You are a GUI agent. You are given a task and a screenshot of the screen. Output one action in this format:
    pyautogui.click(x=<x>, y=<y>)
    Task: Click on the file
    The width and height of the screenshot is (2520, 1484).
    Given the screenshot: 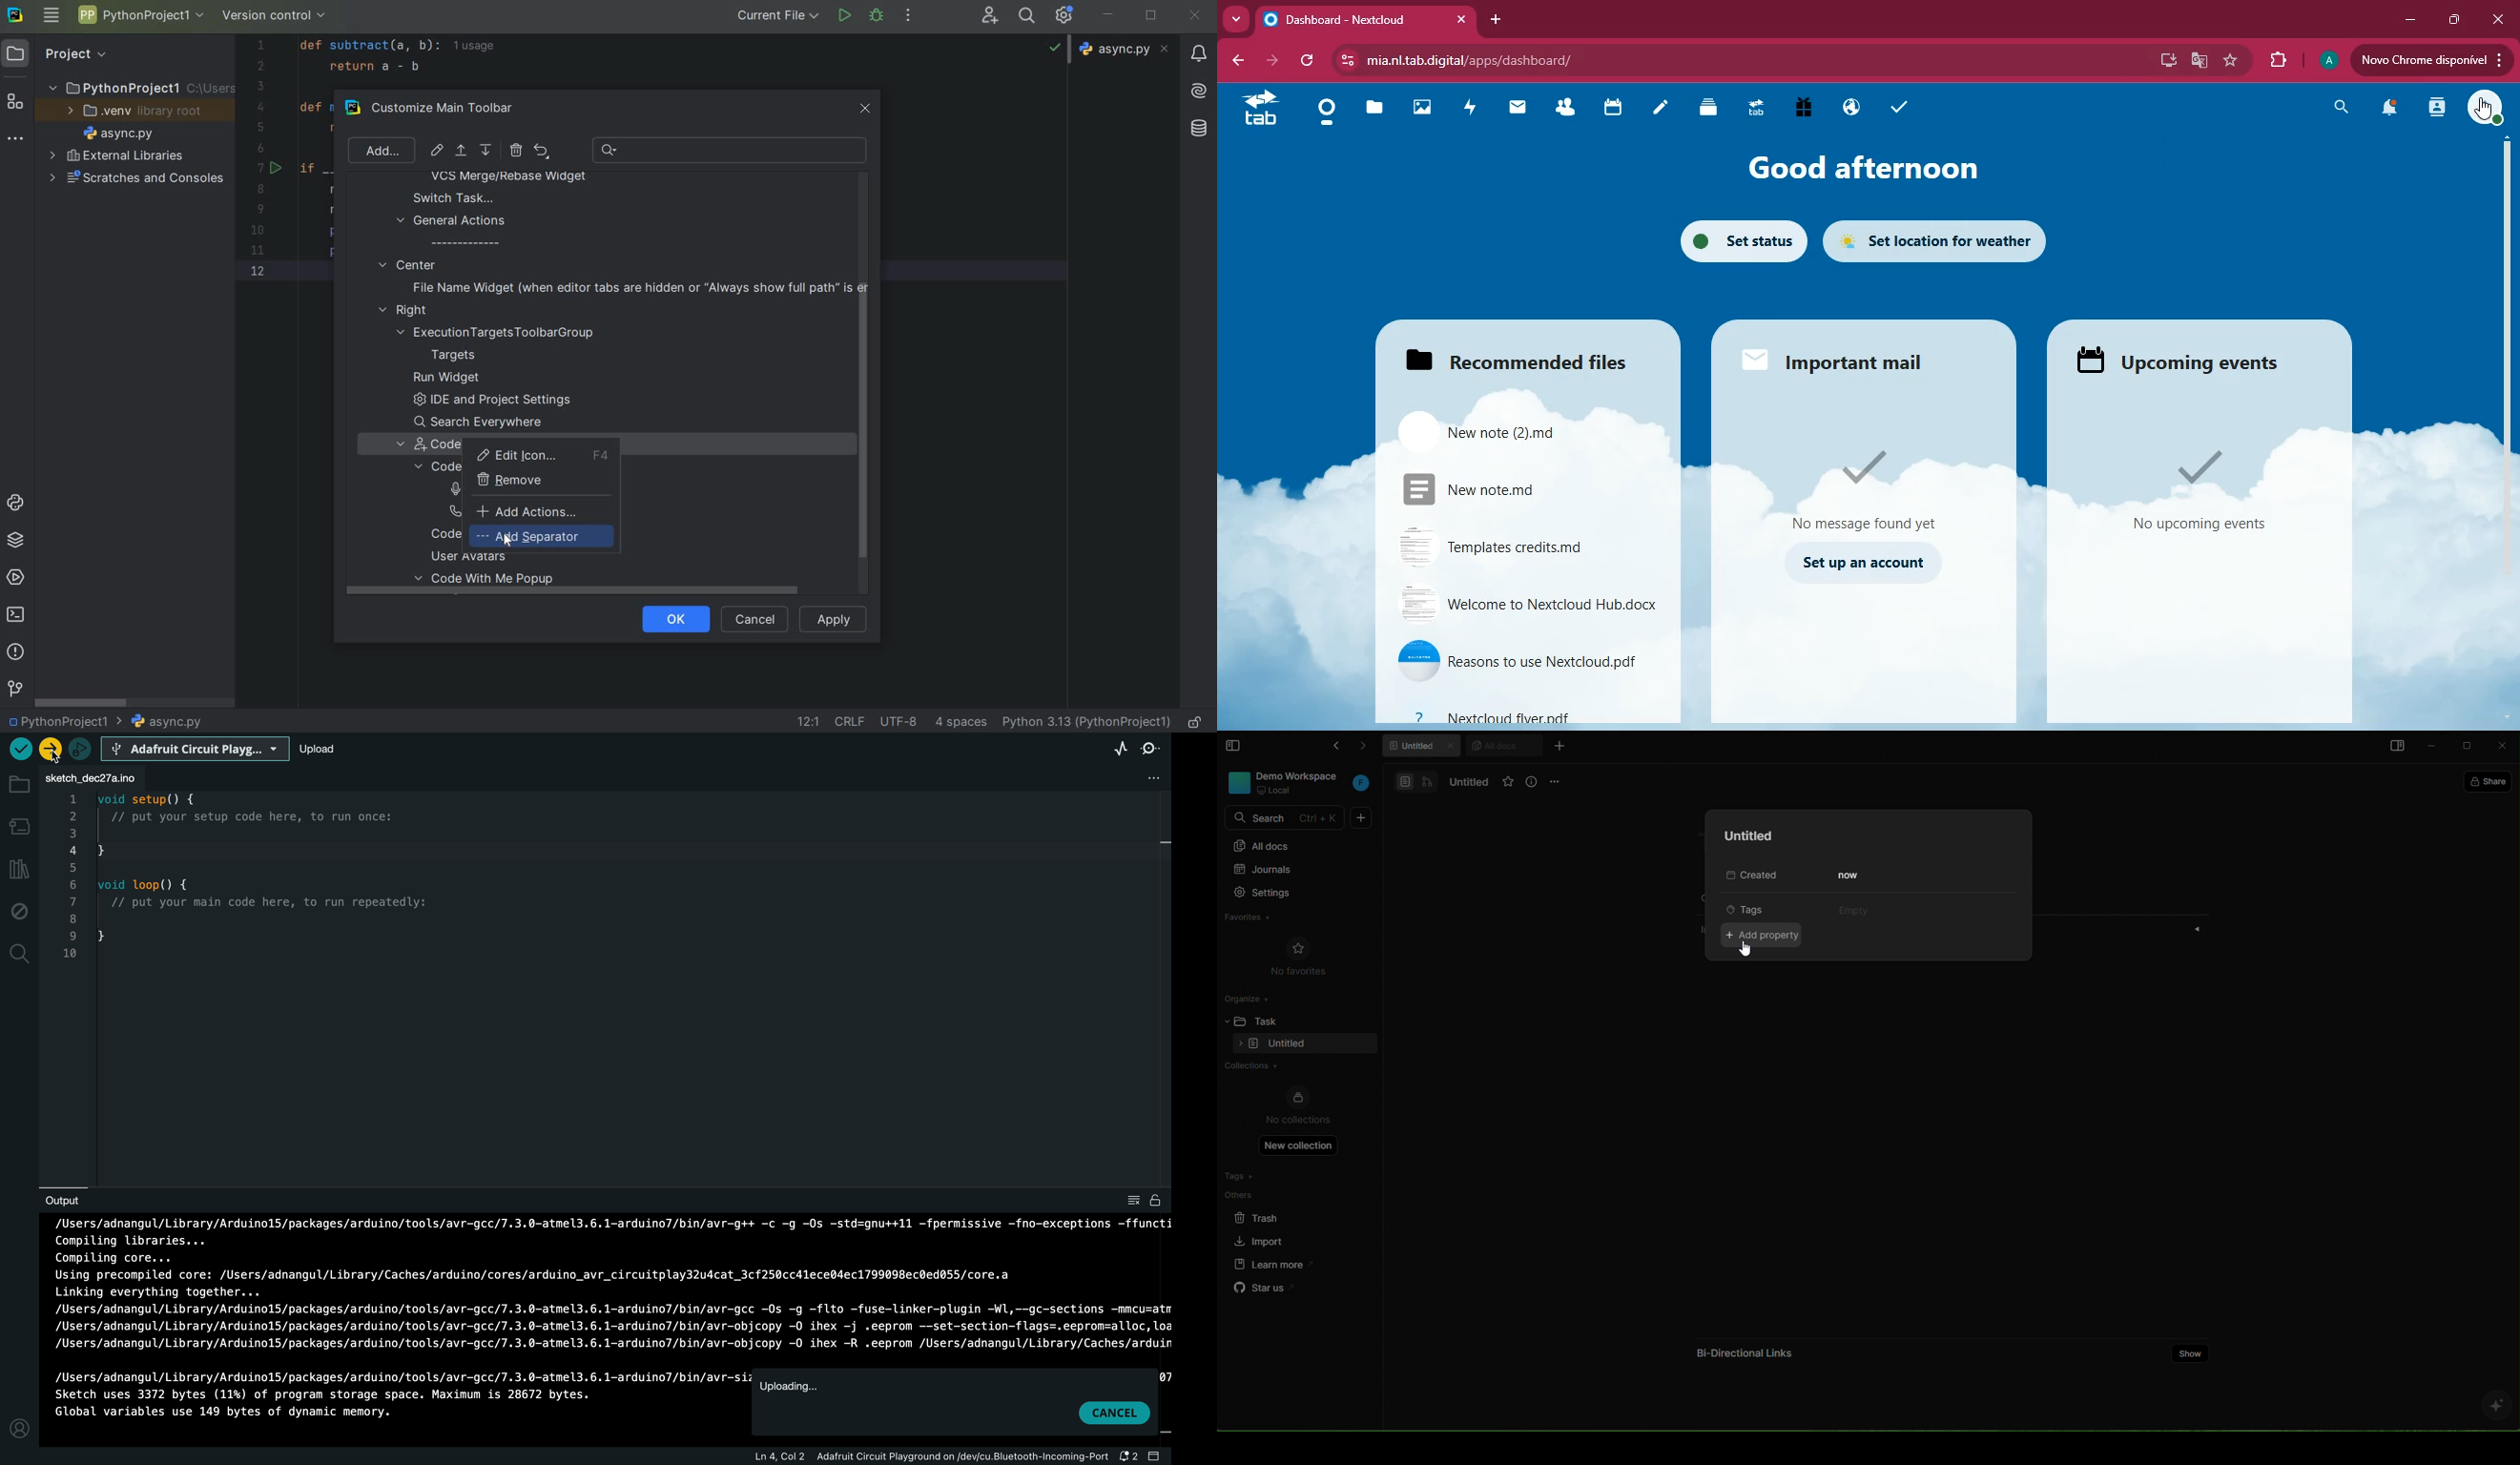 What is the action you would take?
    pyautogui.click(x=1532, y=546)
    